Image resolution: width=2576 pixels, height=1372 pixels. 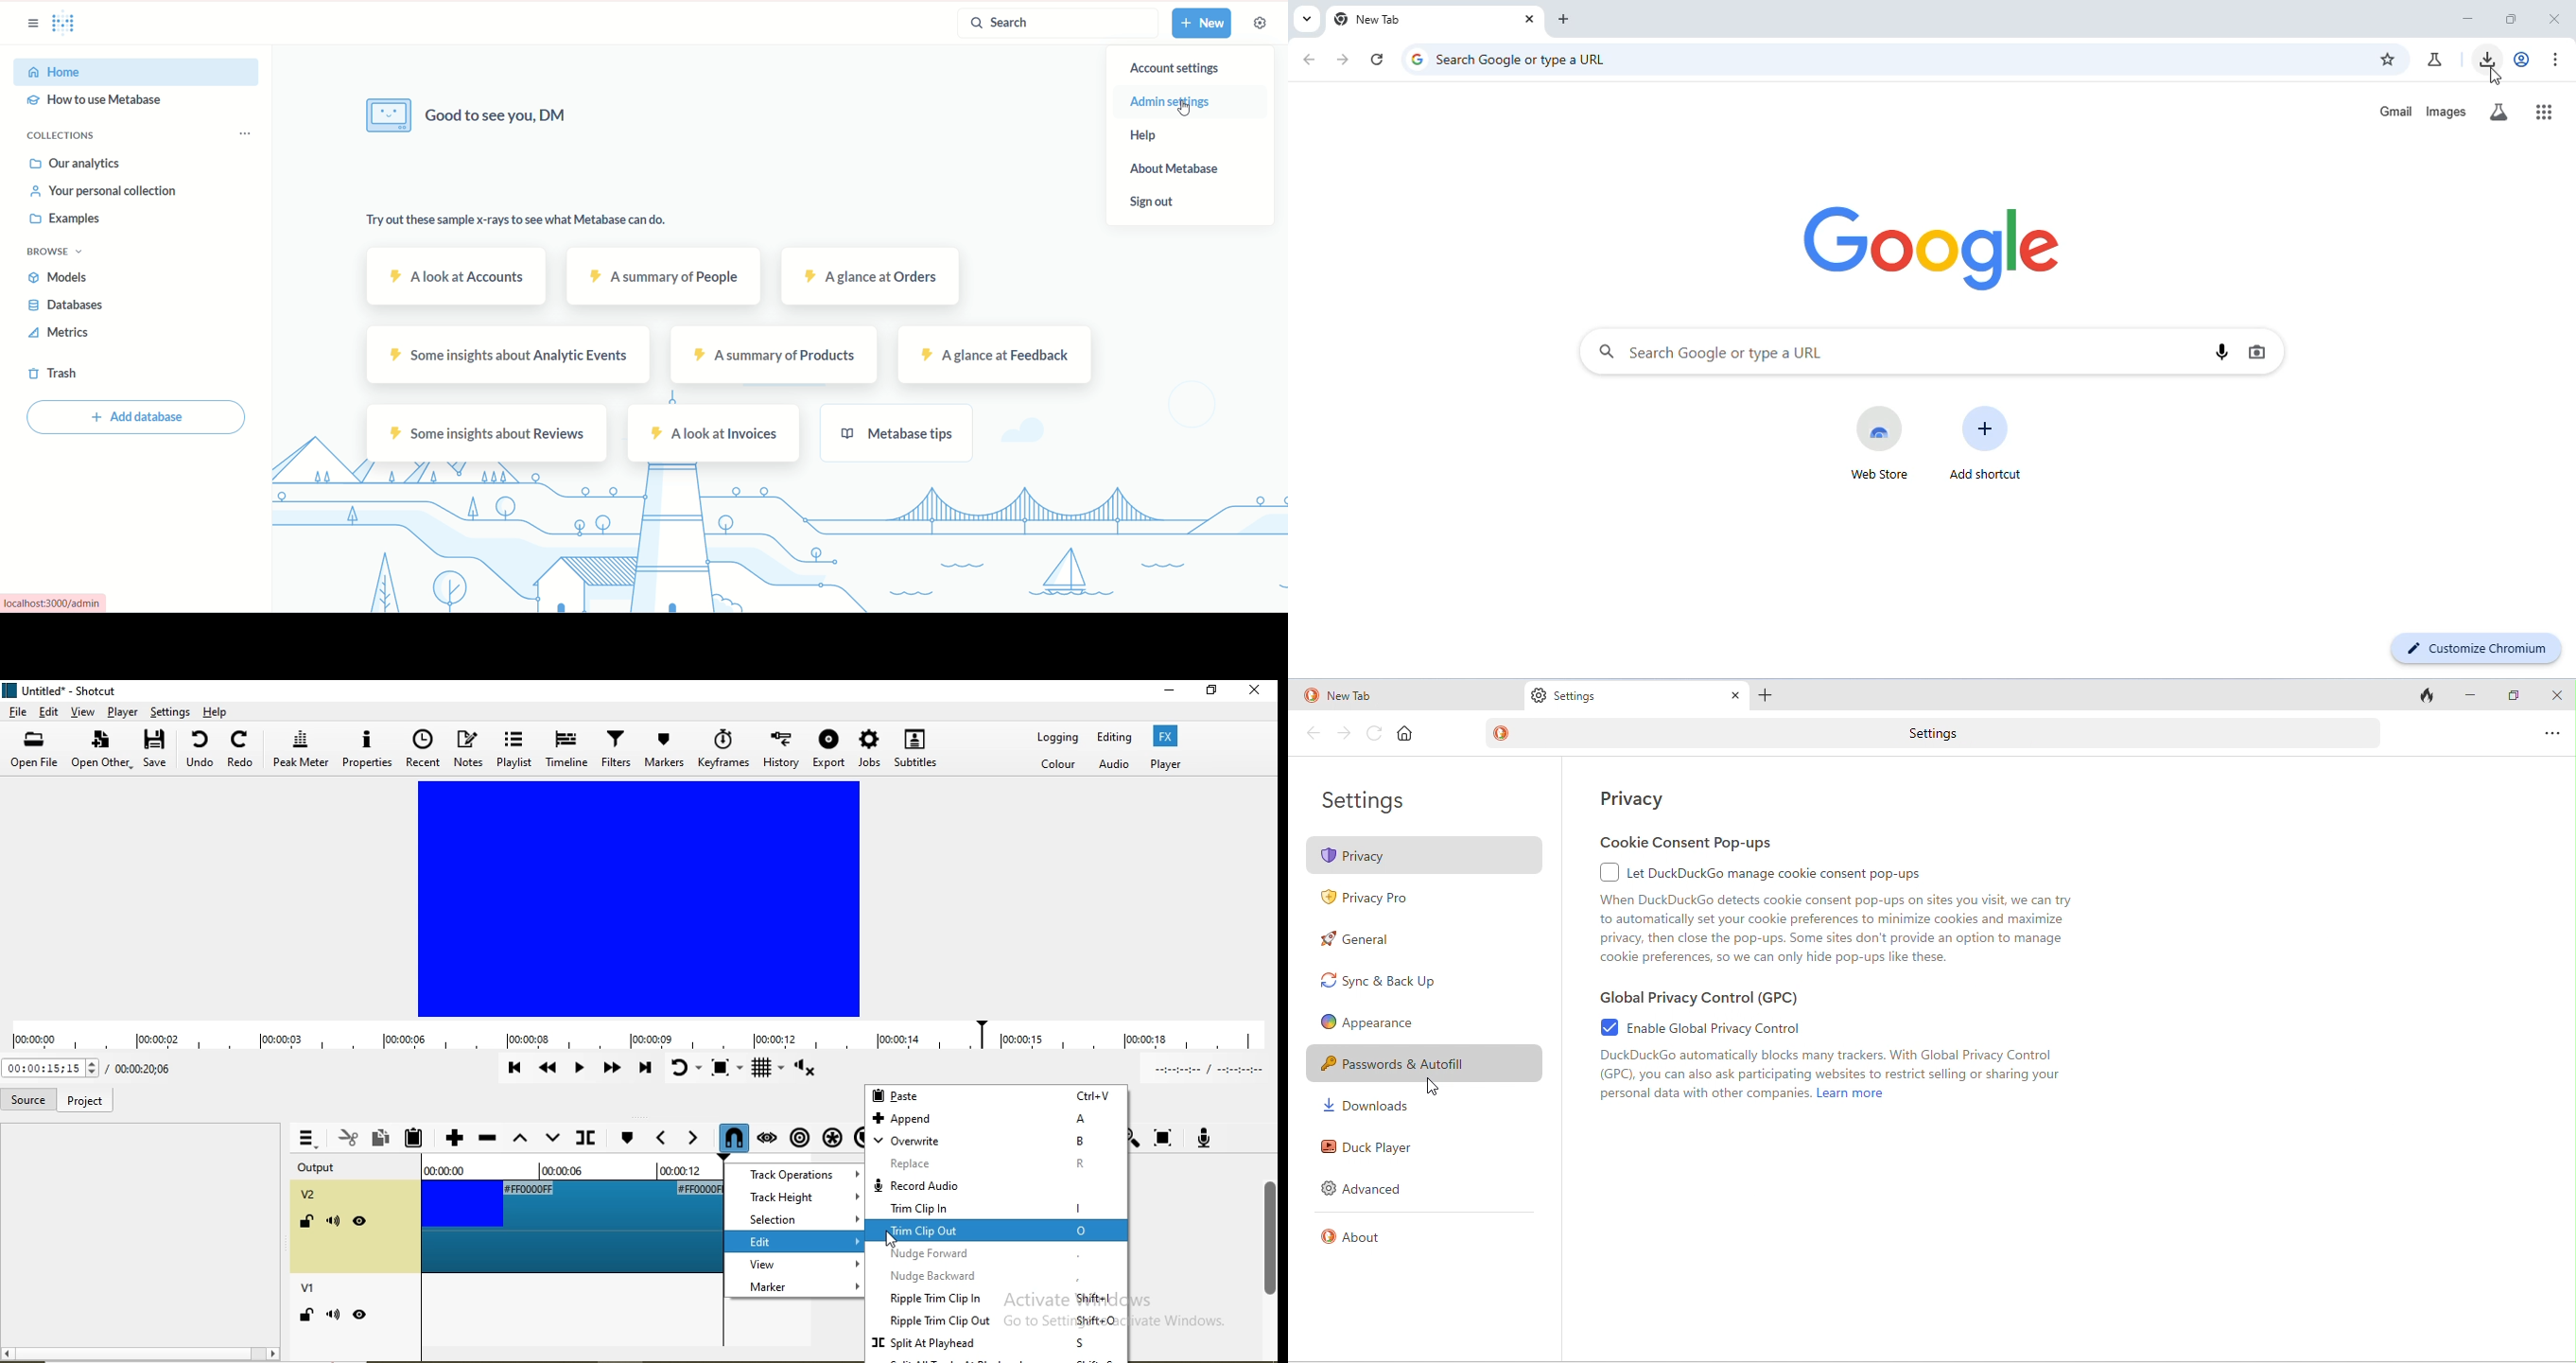 I want to click on Skip to the next point , so click(x=644, y=1069).